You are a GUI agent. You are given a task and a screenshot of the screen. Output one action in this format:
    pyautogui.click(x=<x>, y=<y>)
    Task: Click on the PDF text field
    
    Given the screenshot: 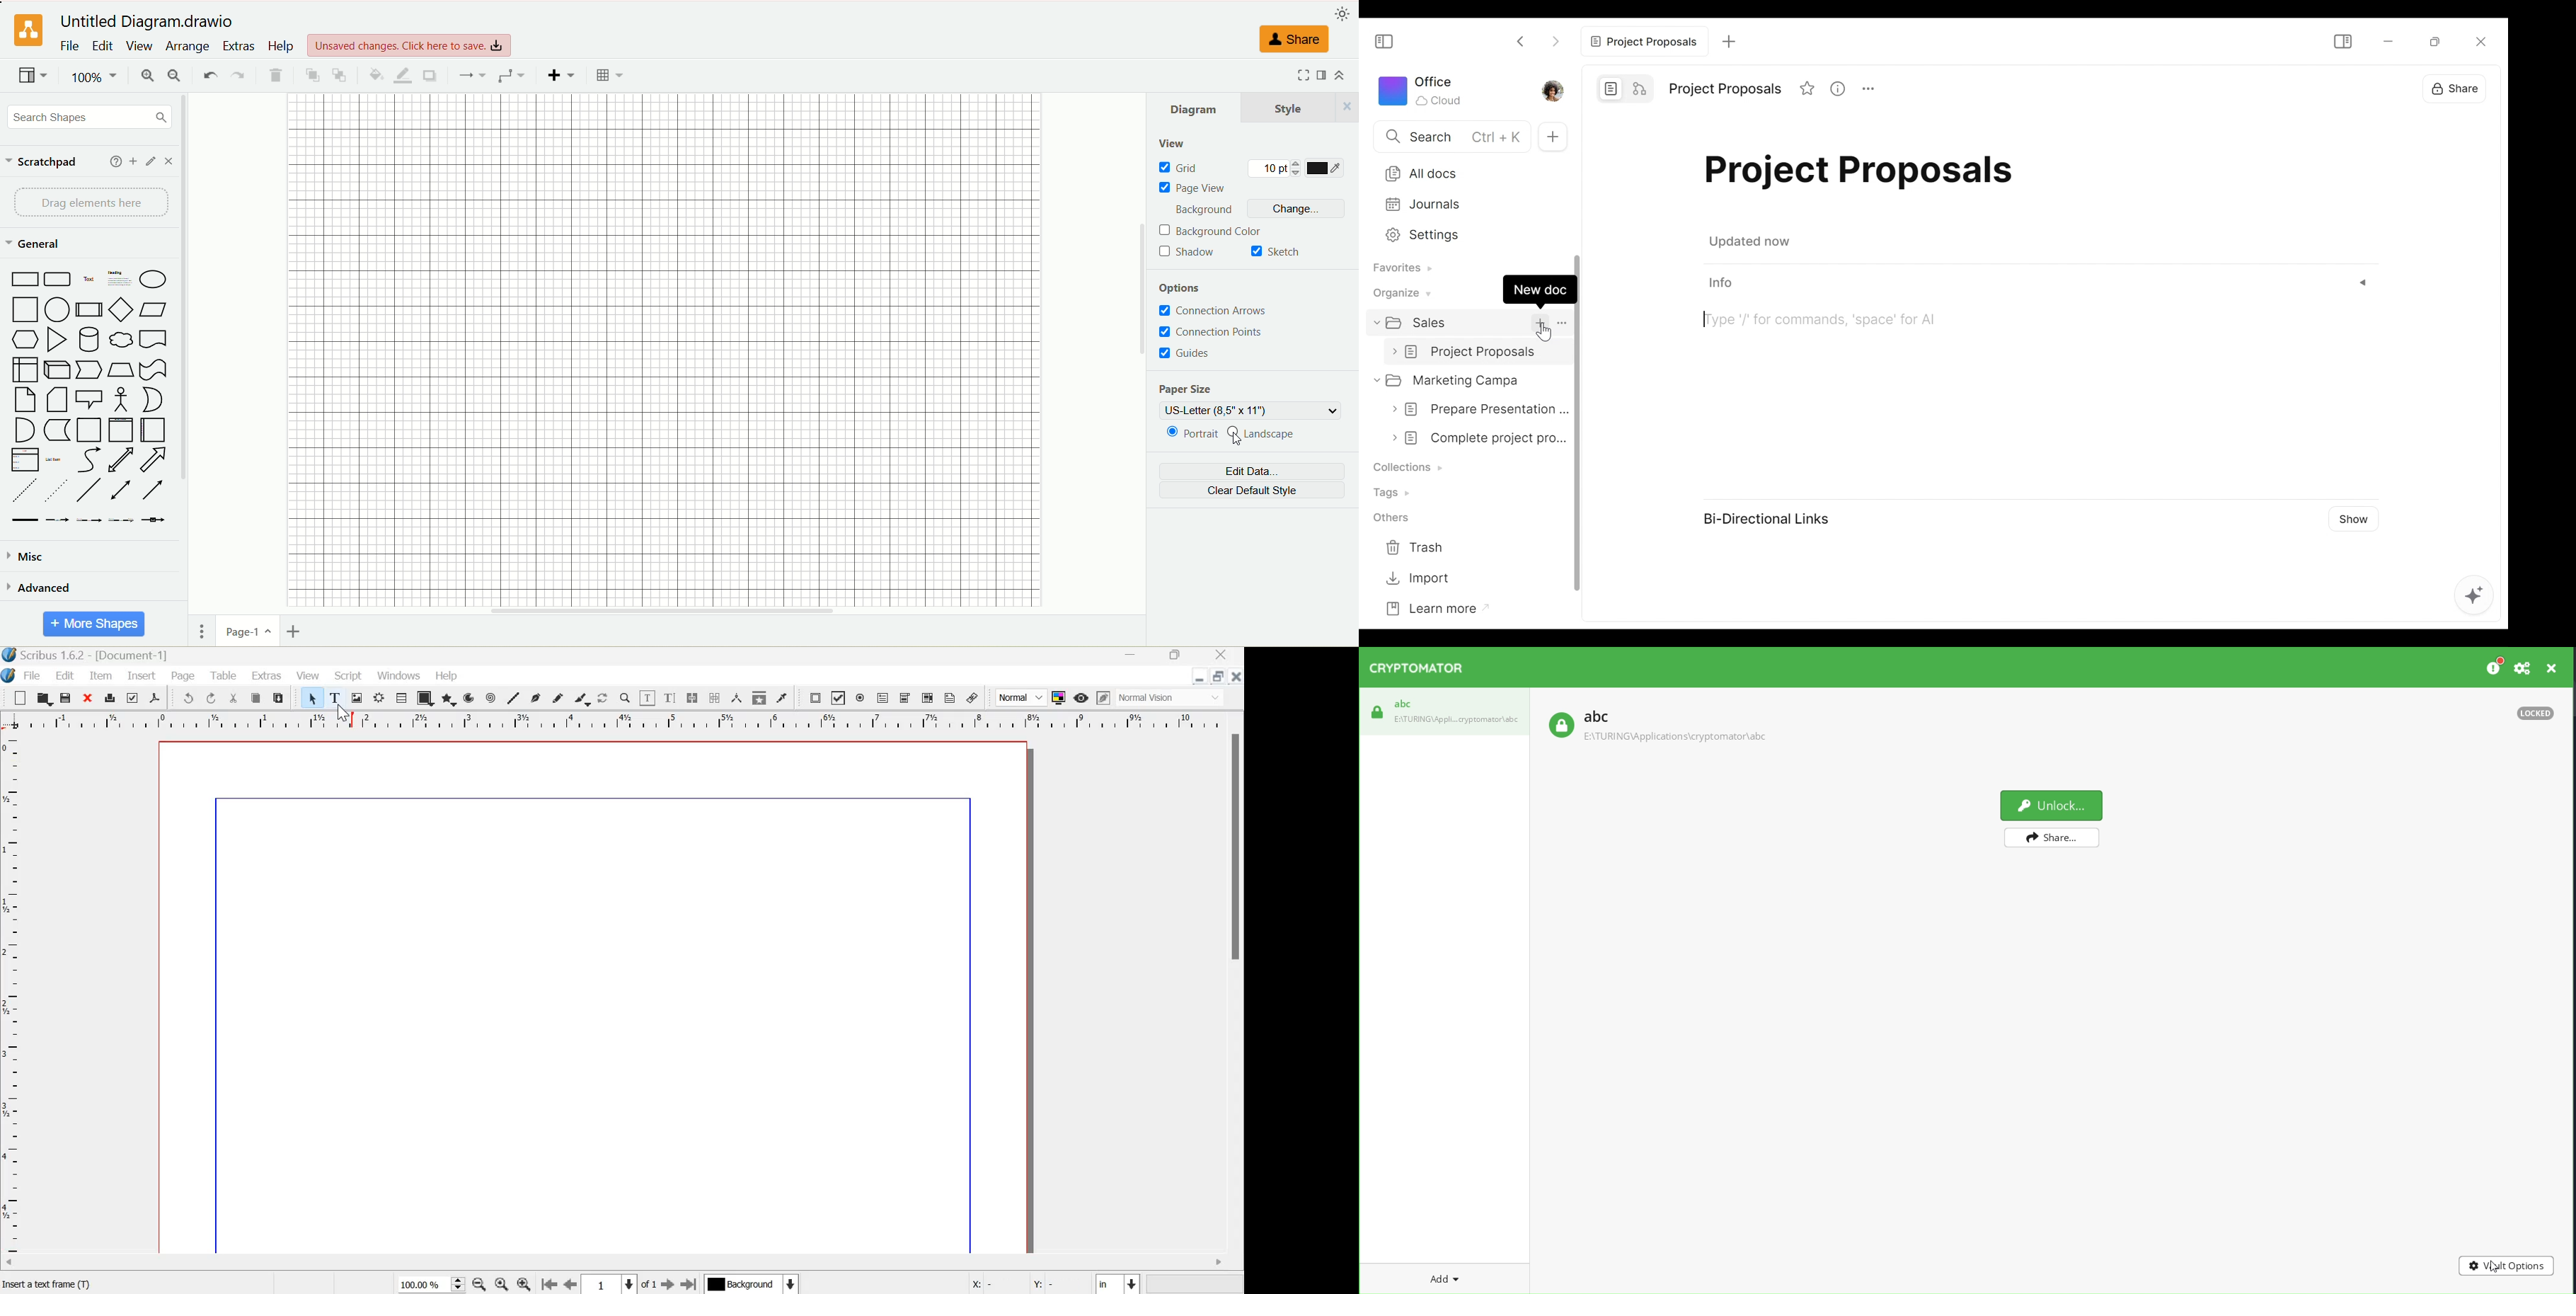 What is the action you would take?
    pyautogui.click(x=883, y=699)
    